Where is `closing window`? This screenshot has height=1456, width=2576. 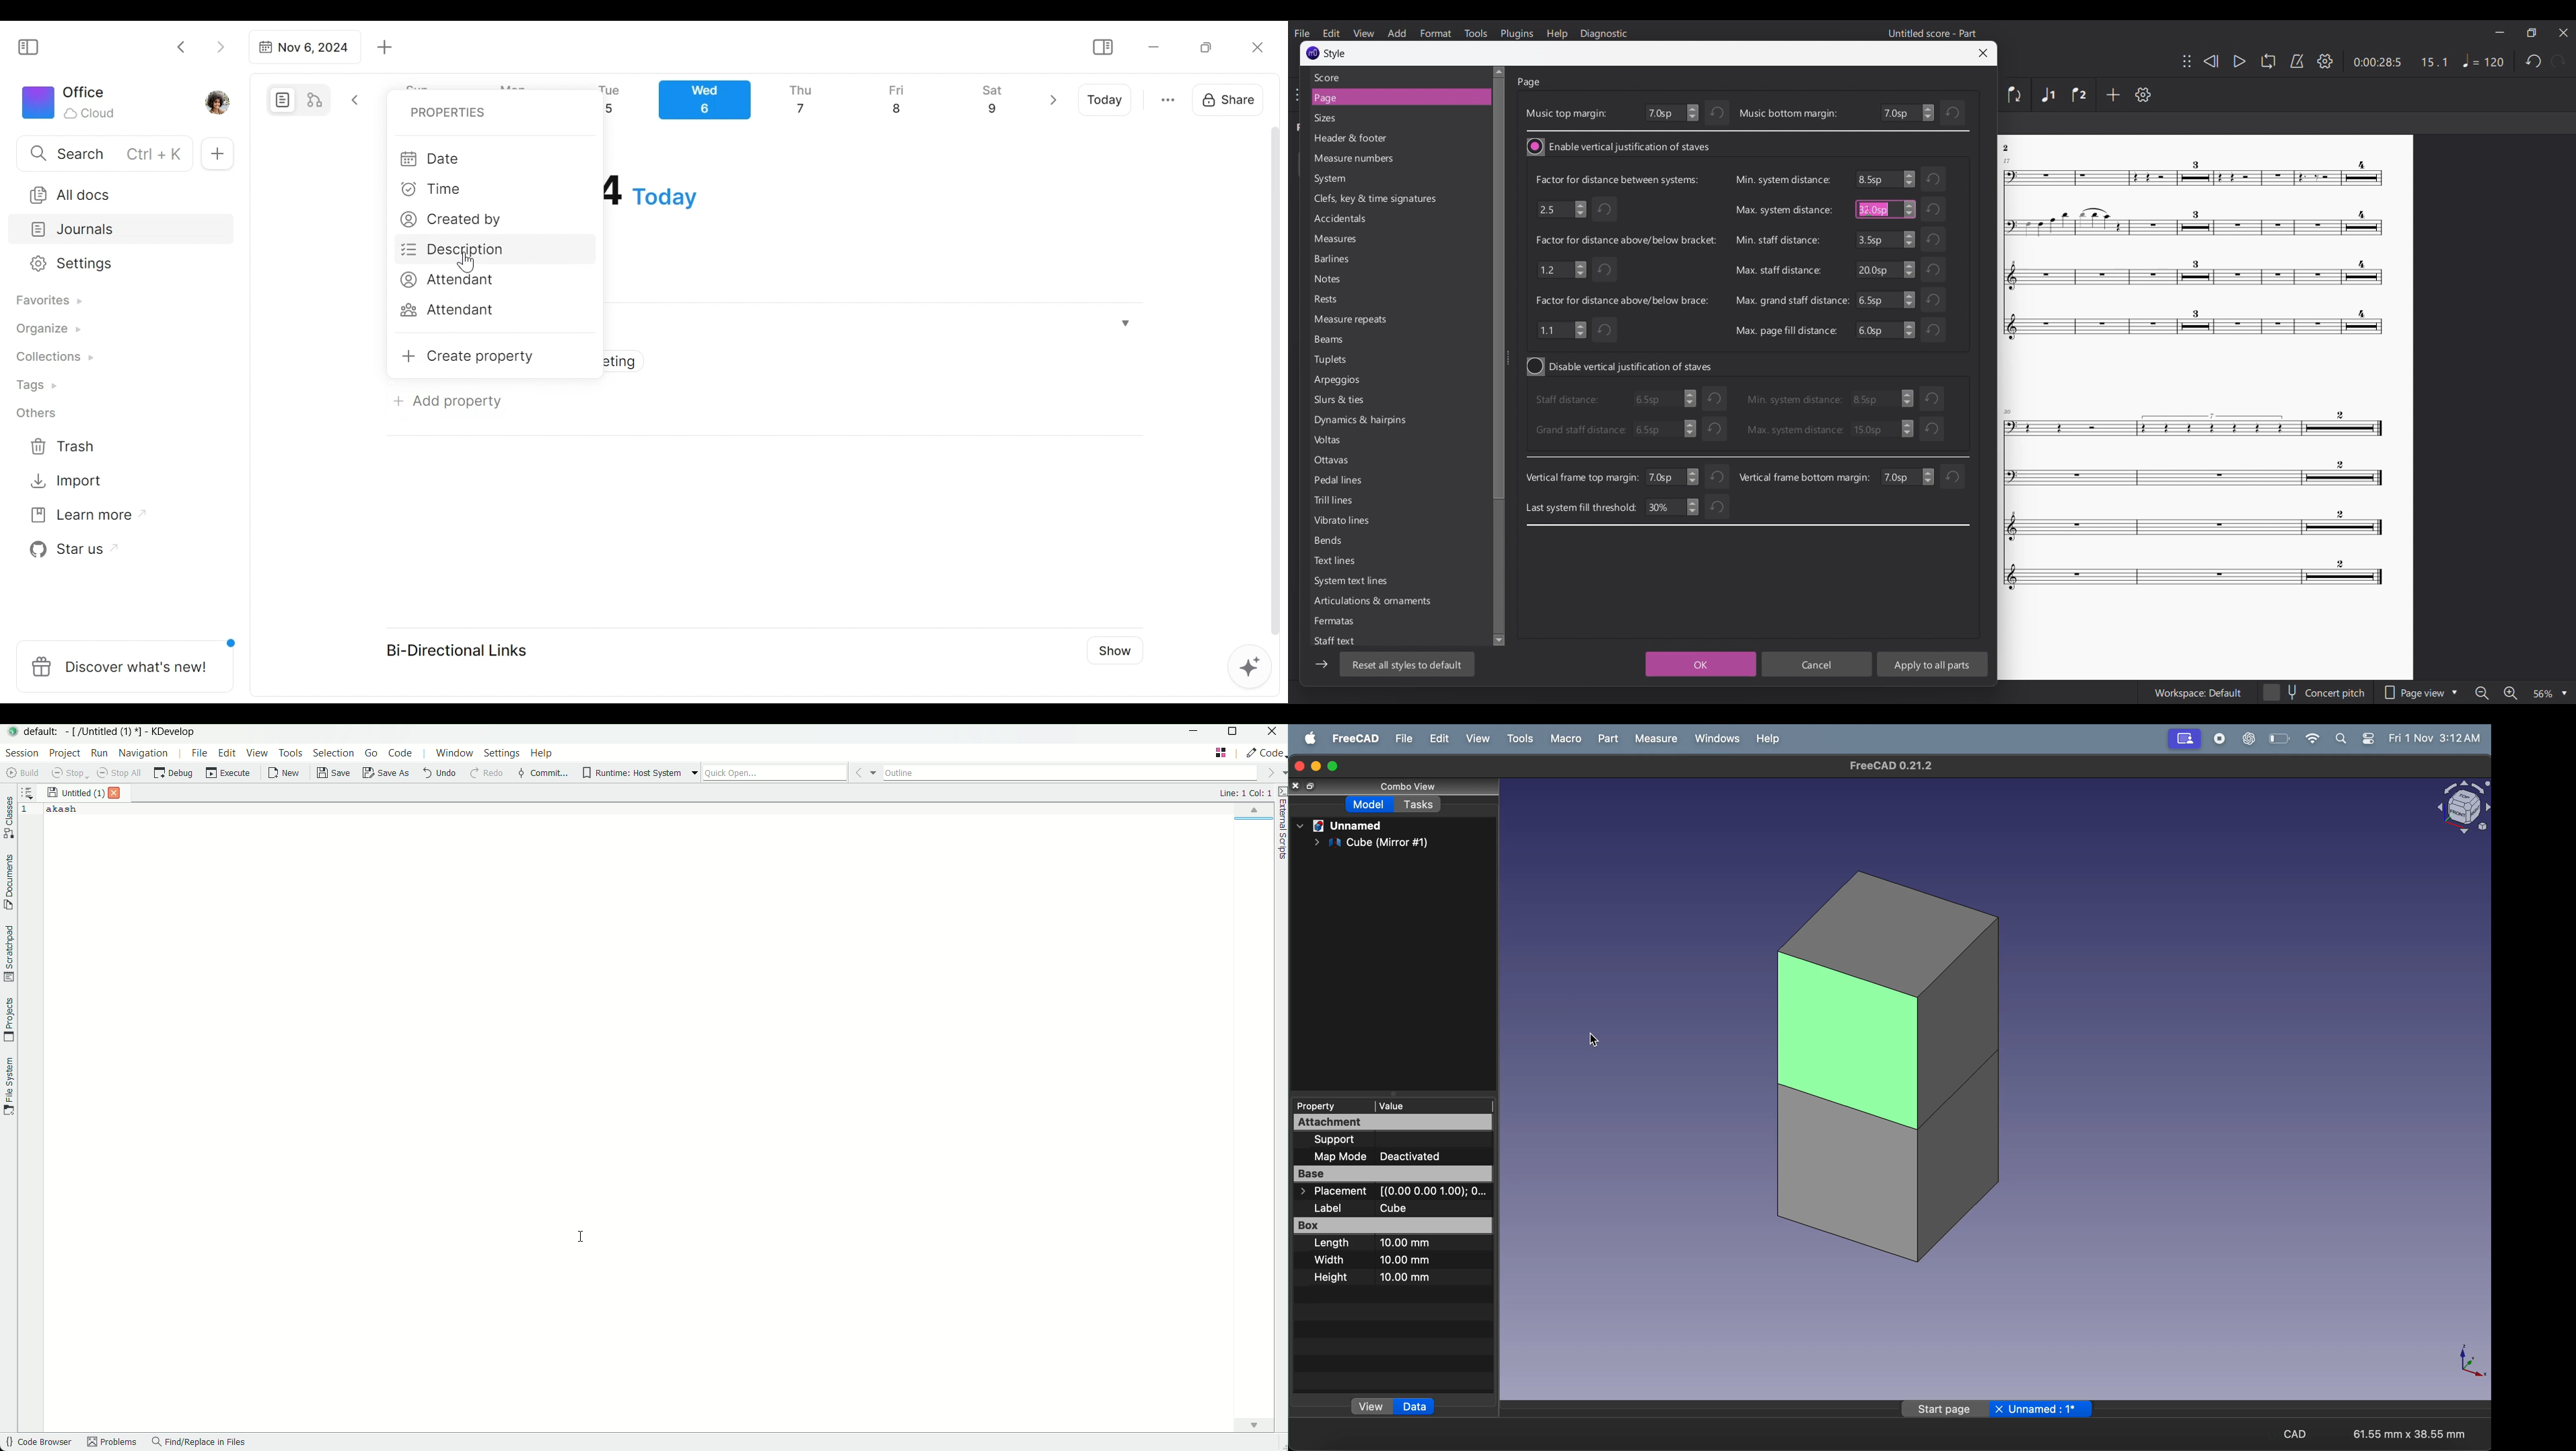
closing window is located at coordinates (1297, 766).